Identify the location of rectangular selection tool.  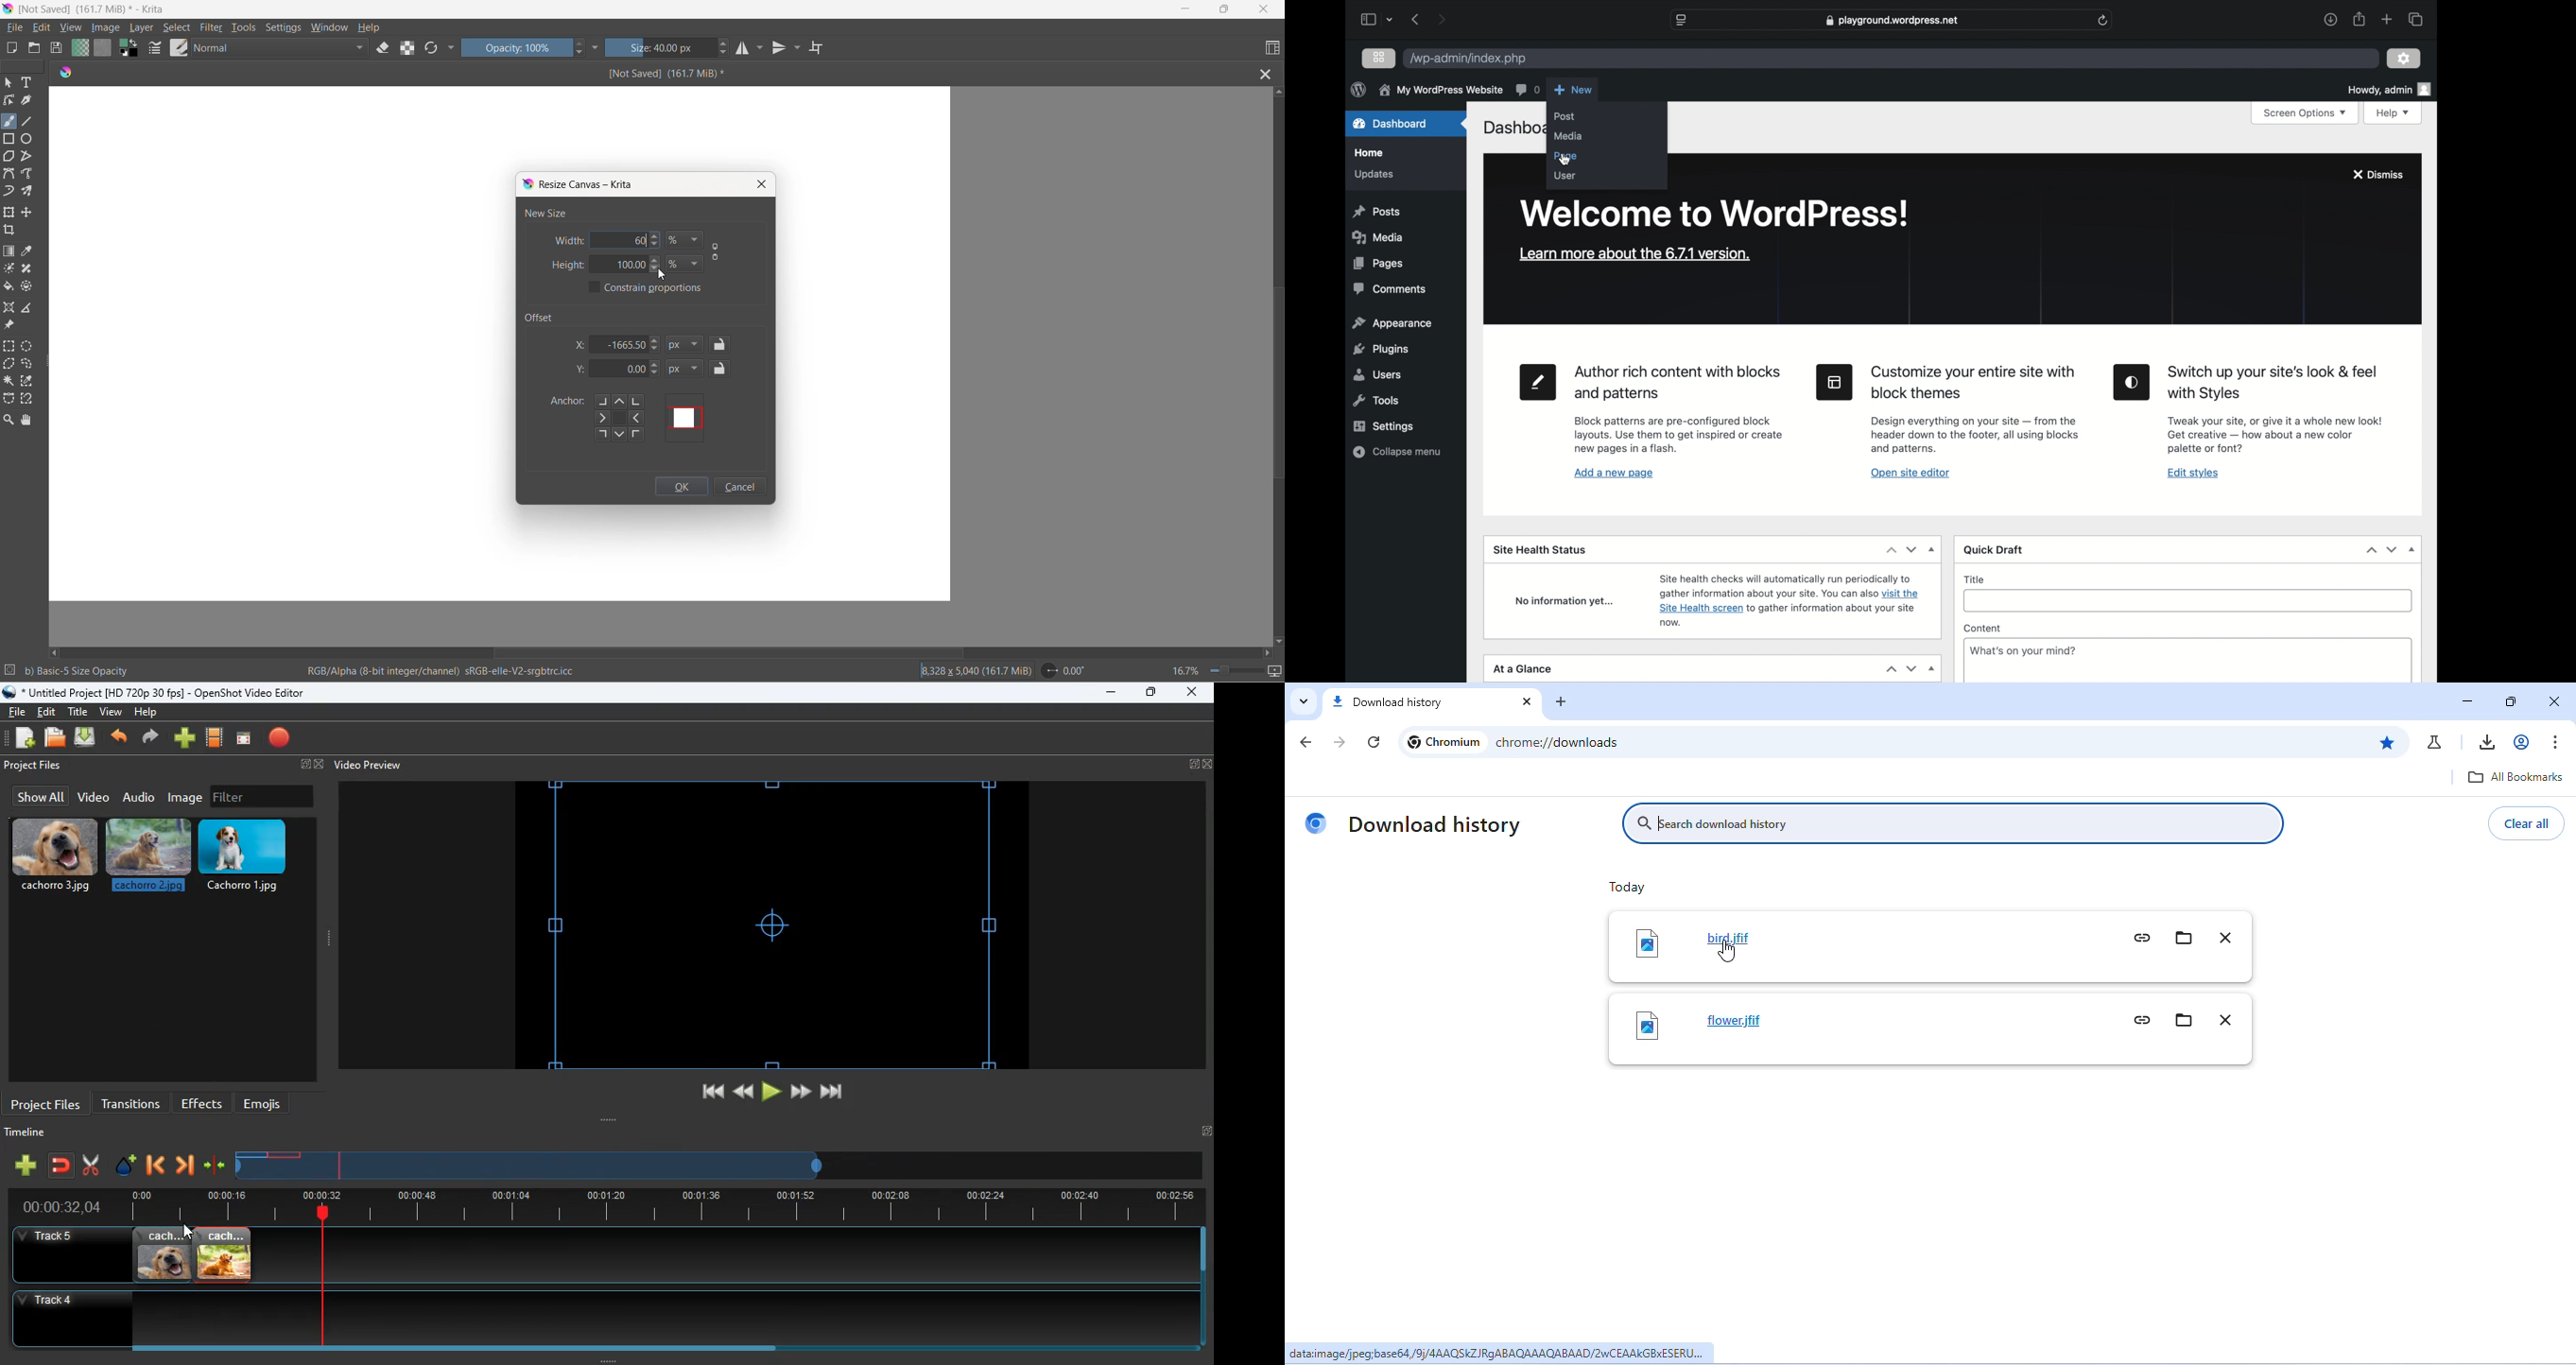
(10, 347).